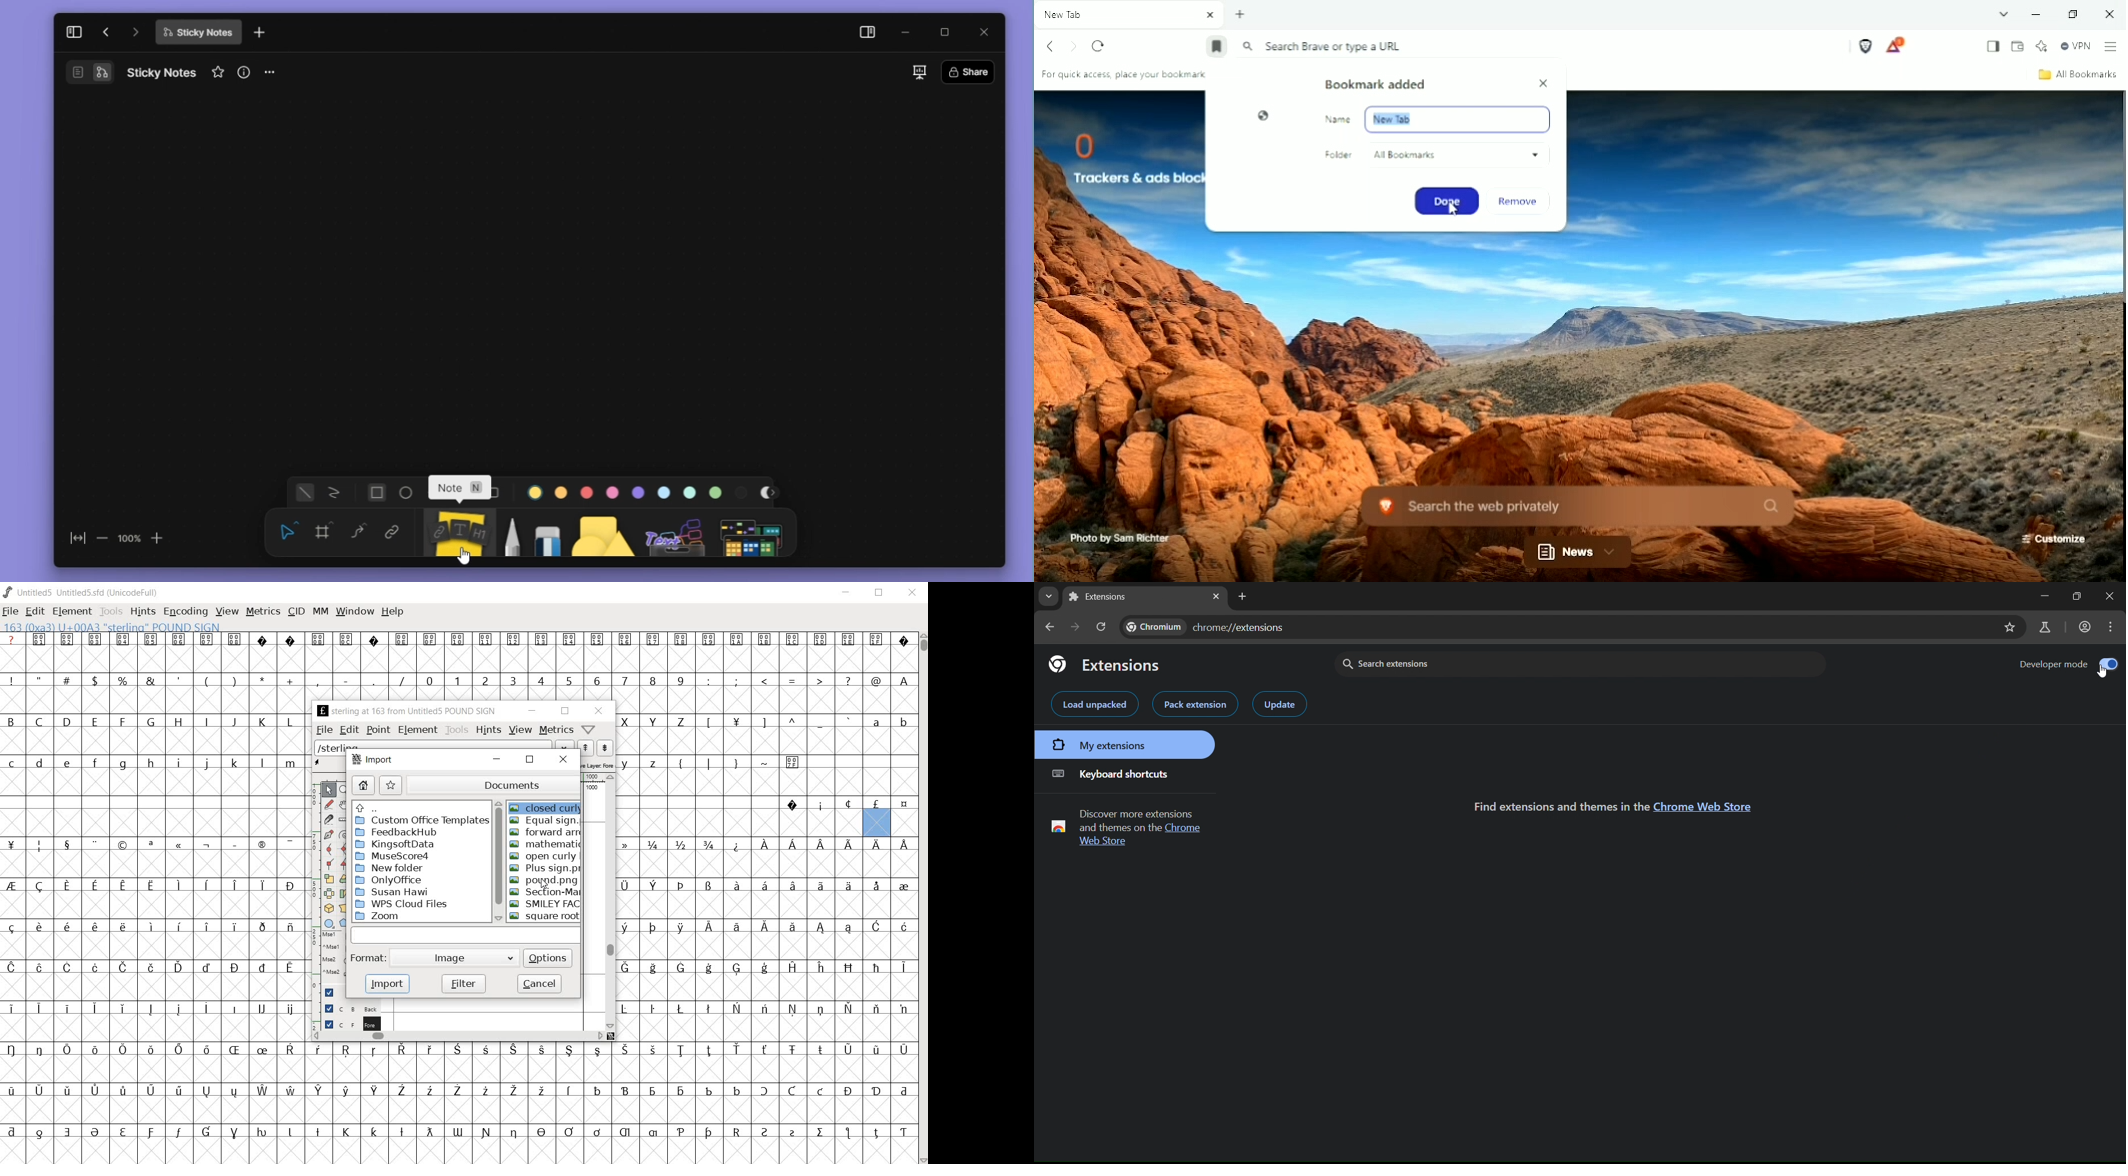 This screenshot has width=2128, height=1176. What do you see at coordinates (321, 612) in the screenshot?
I see `MM` at bounding box center [321, 612].